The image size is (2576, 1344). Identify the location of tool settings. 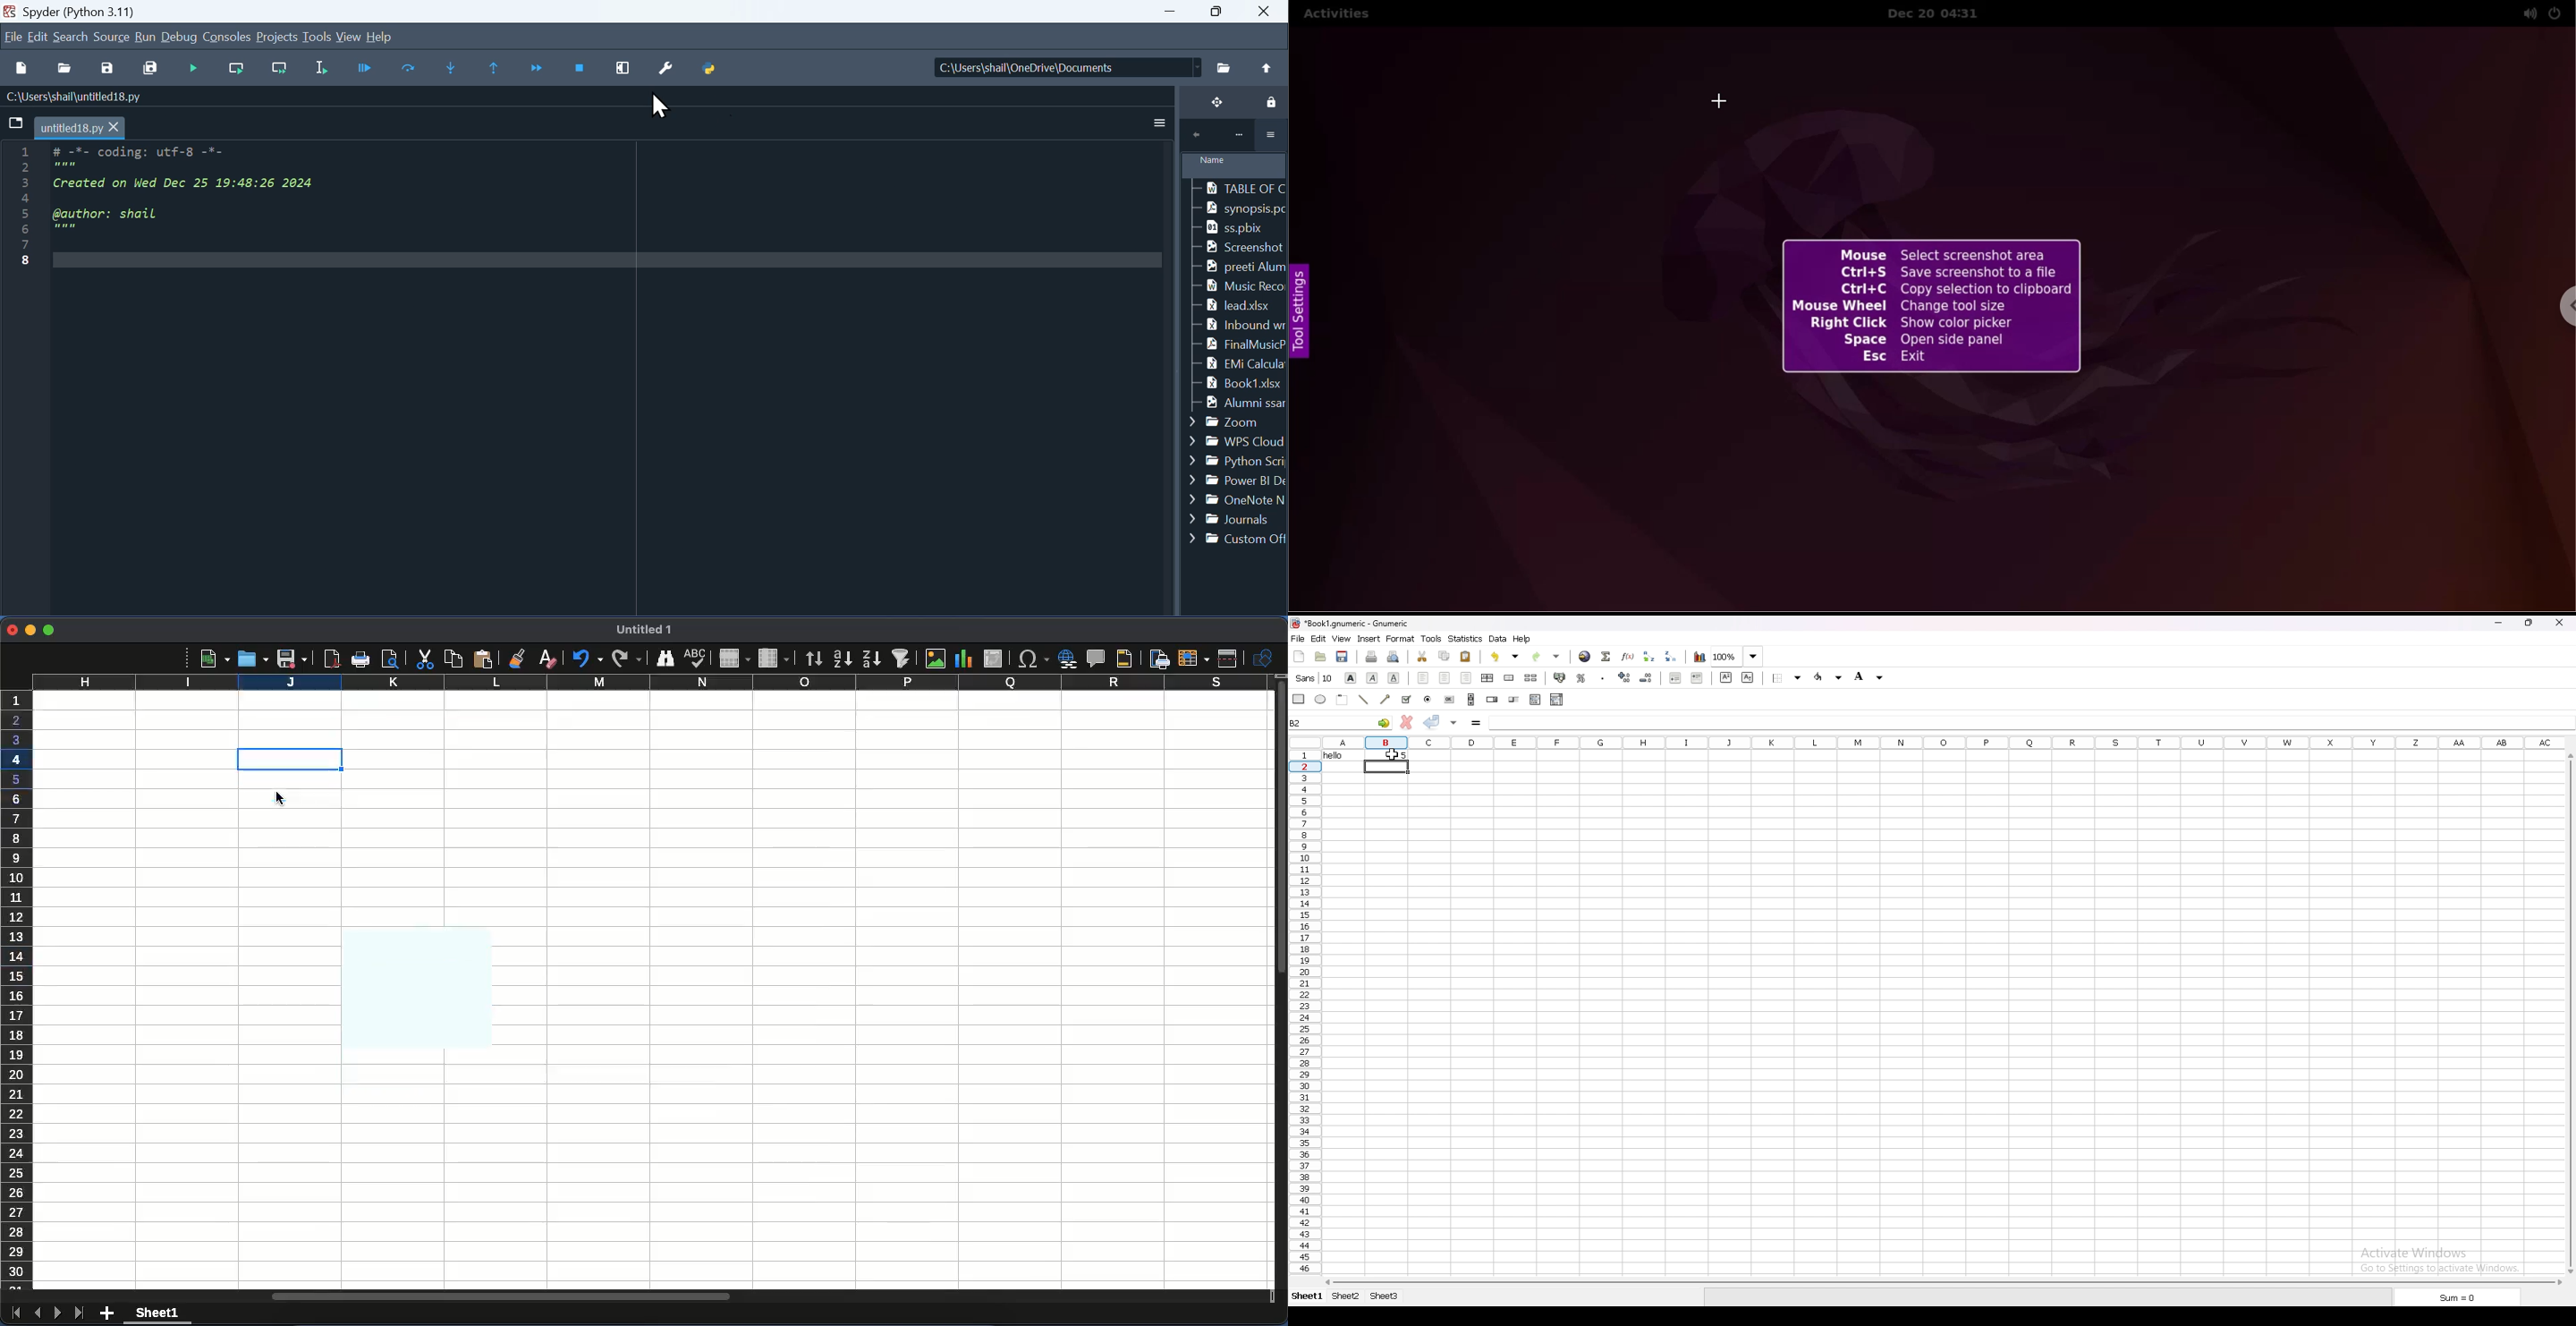
(1301, 317).